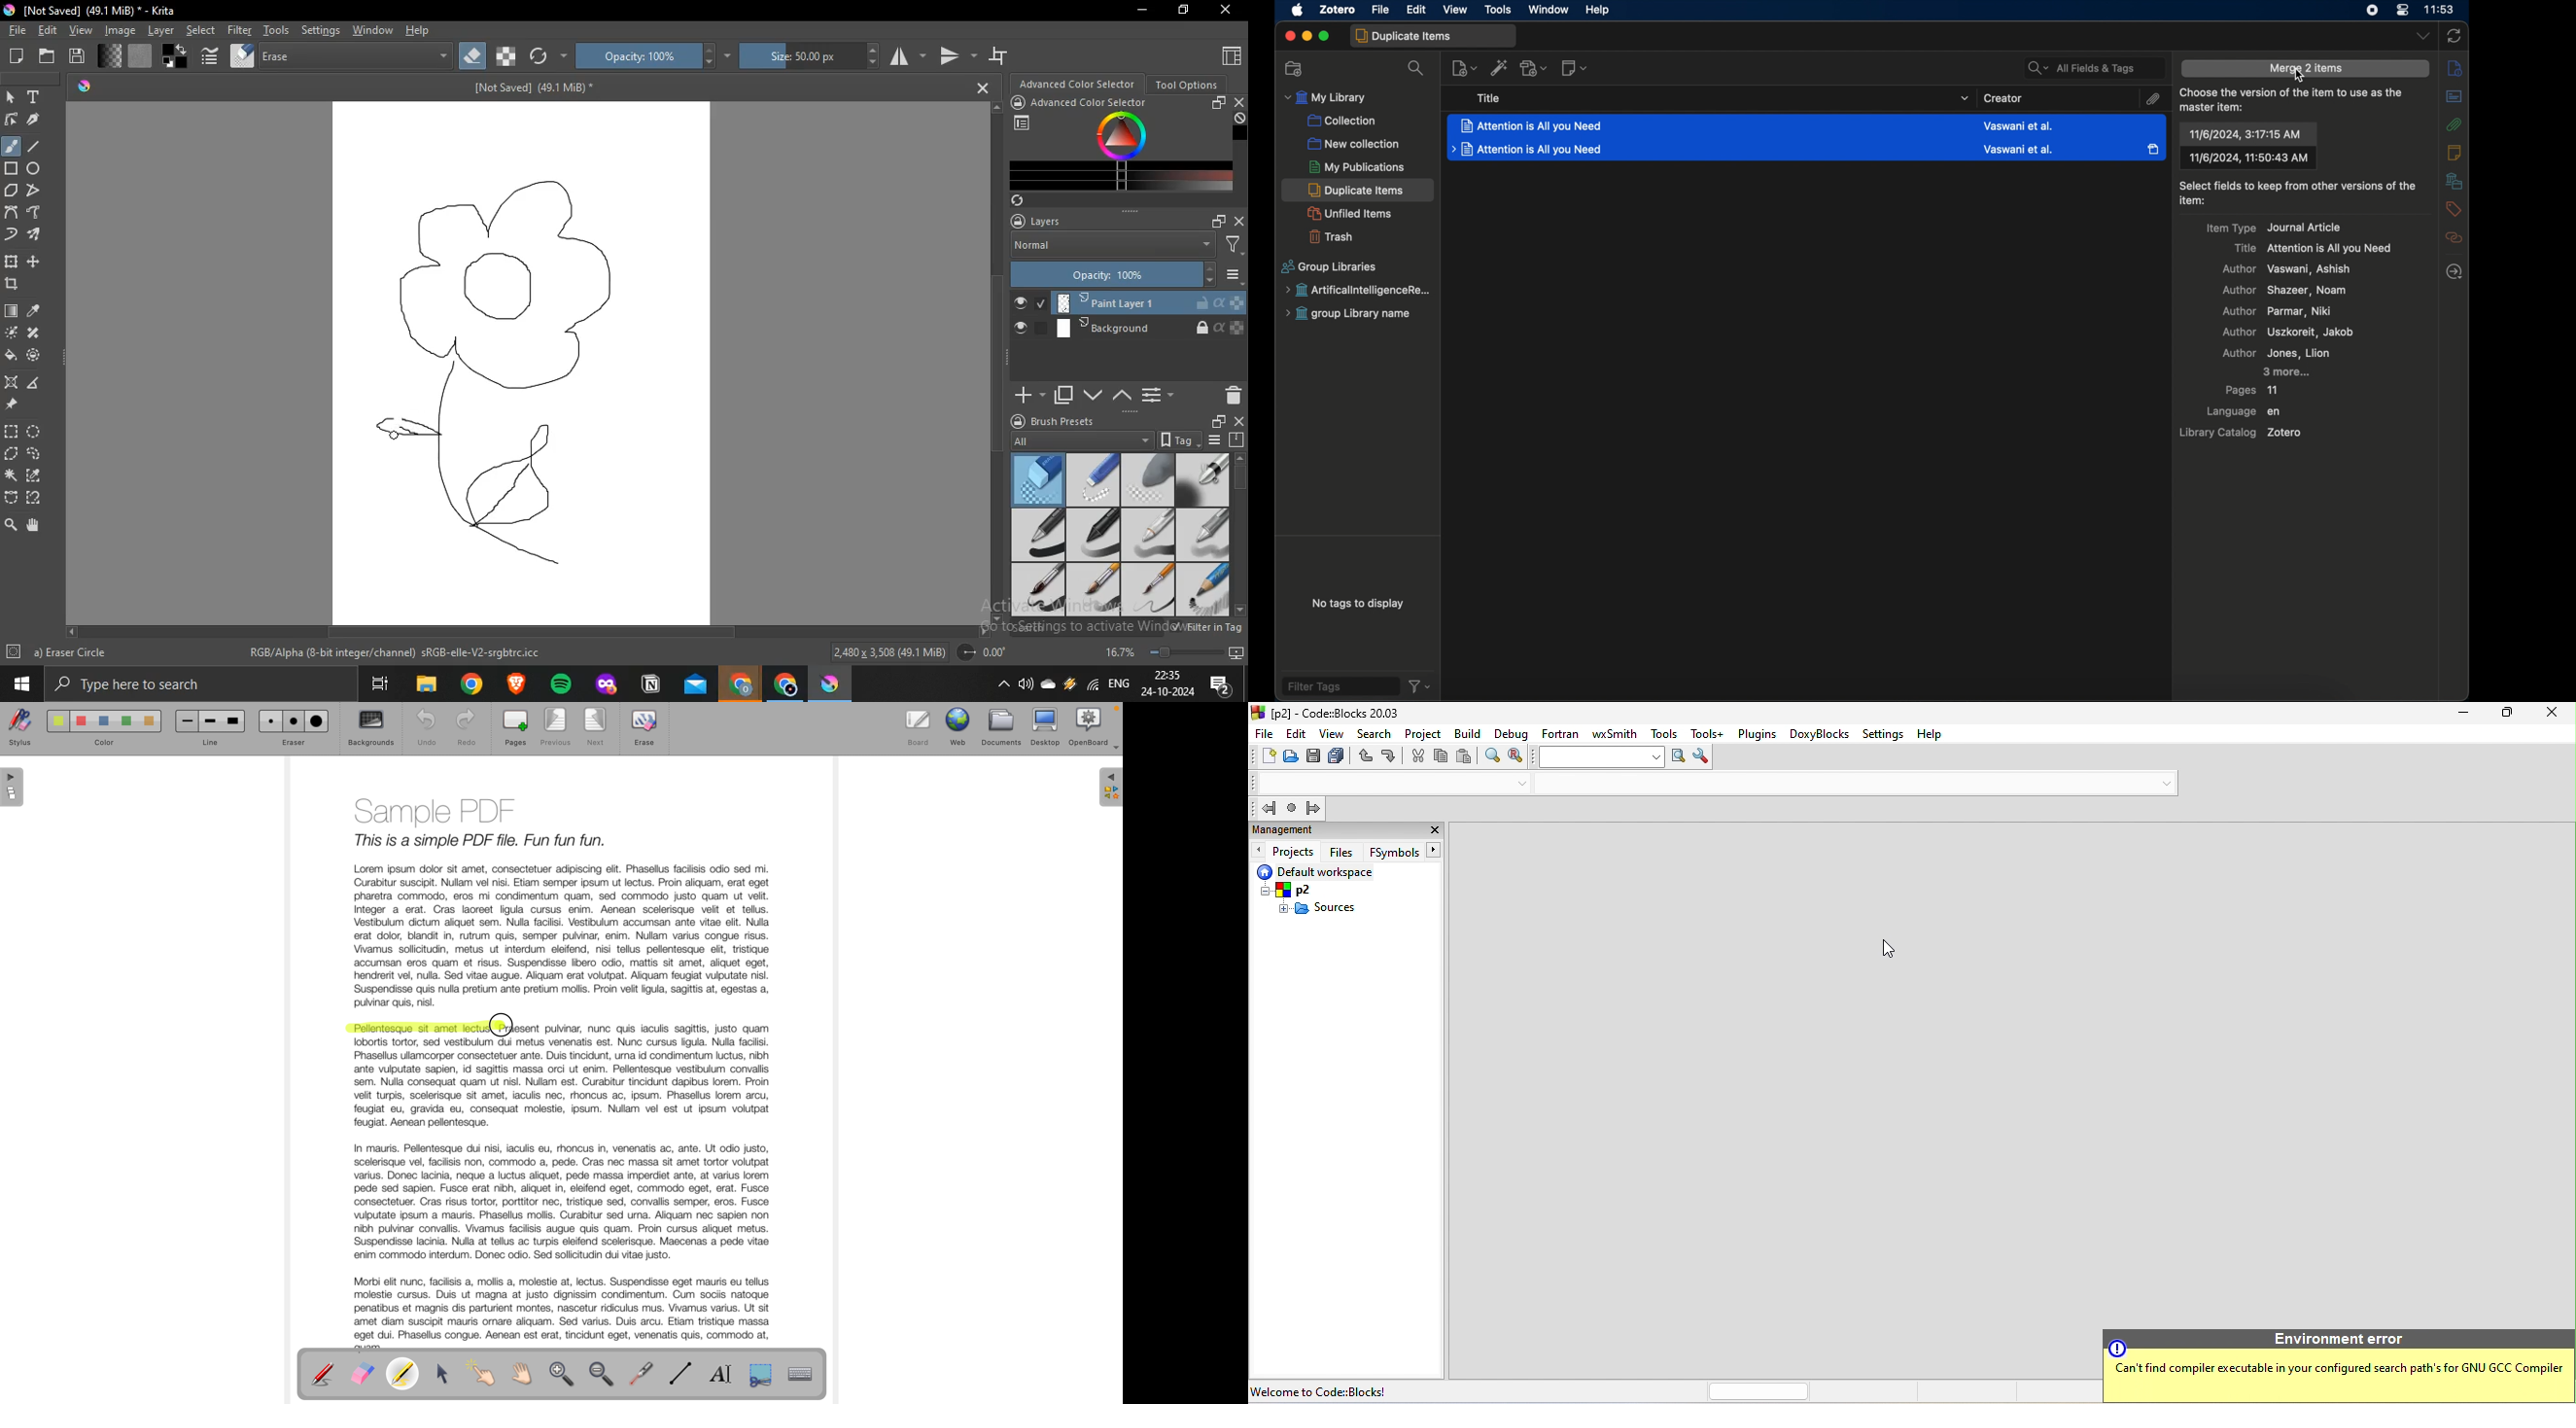 This screenshot has width=2576, height=1428. Describe the element at coordinates (36, 473) in the screenshot. I see `similar color selection tool` at that location.